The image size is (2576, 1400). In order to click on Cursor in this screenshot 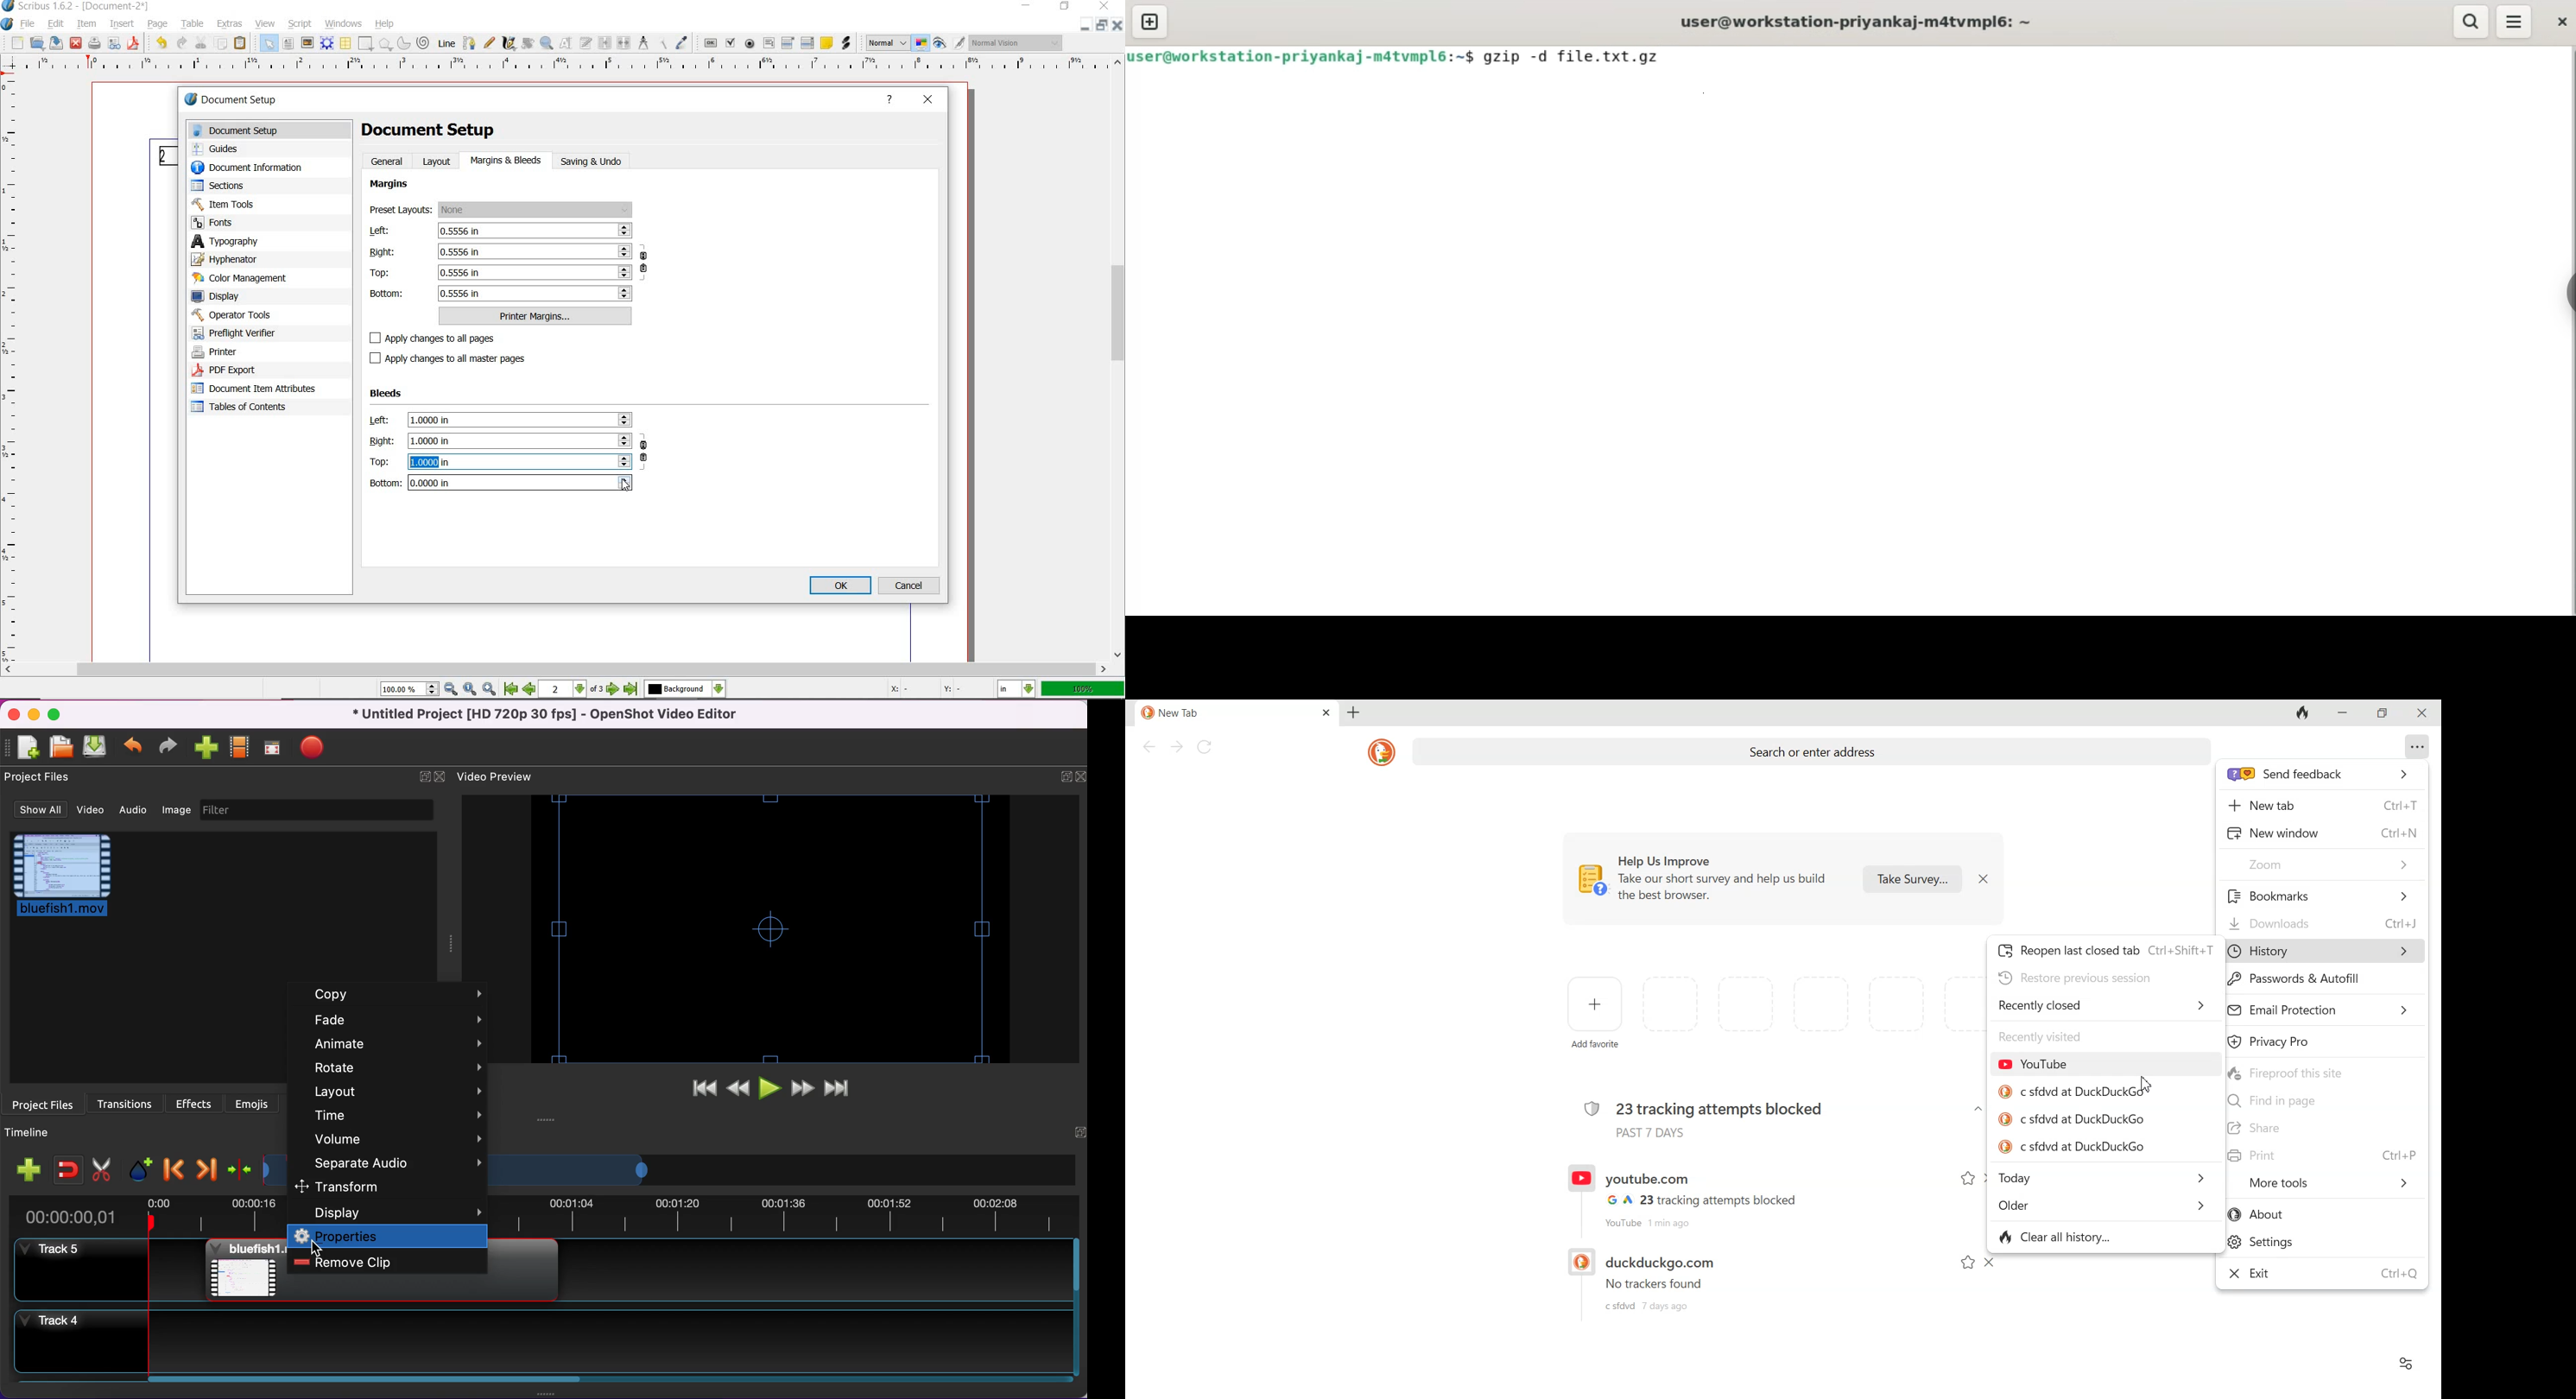, I will do `click(2147, 1085)`.